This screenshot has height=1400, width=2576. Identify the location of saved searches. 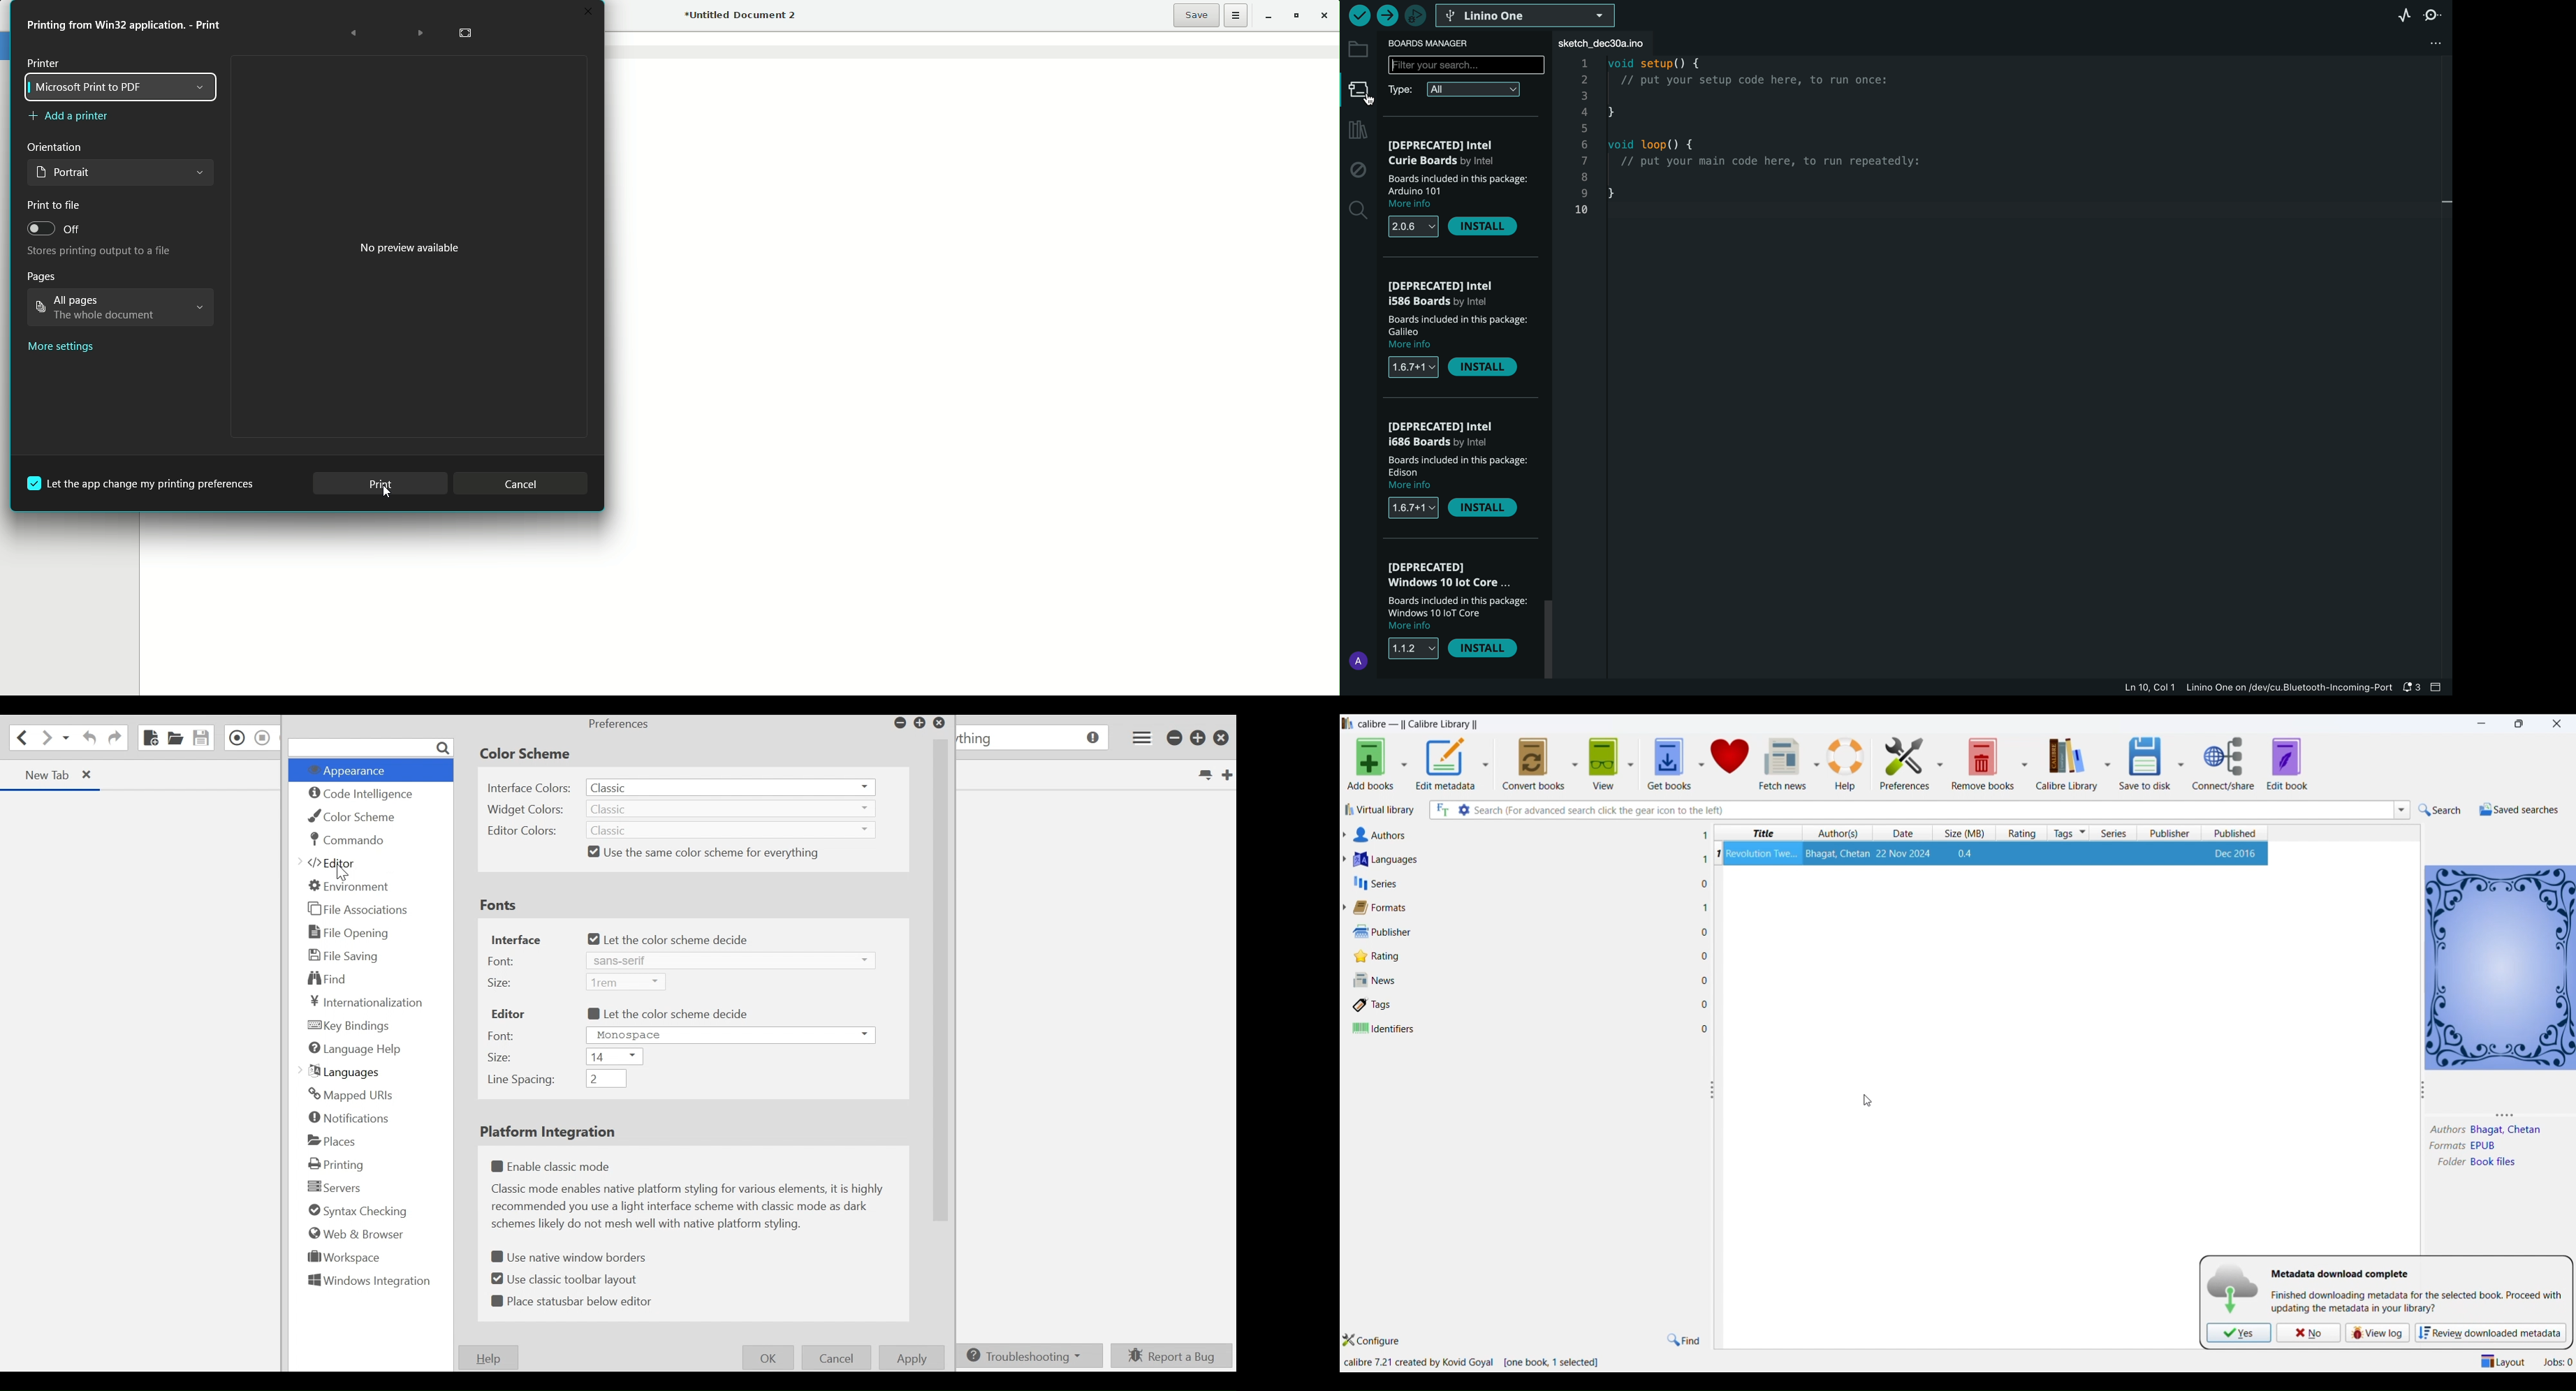
(2518, 809).